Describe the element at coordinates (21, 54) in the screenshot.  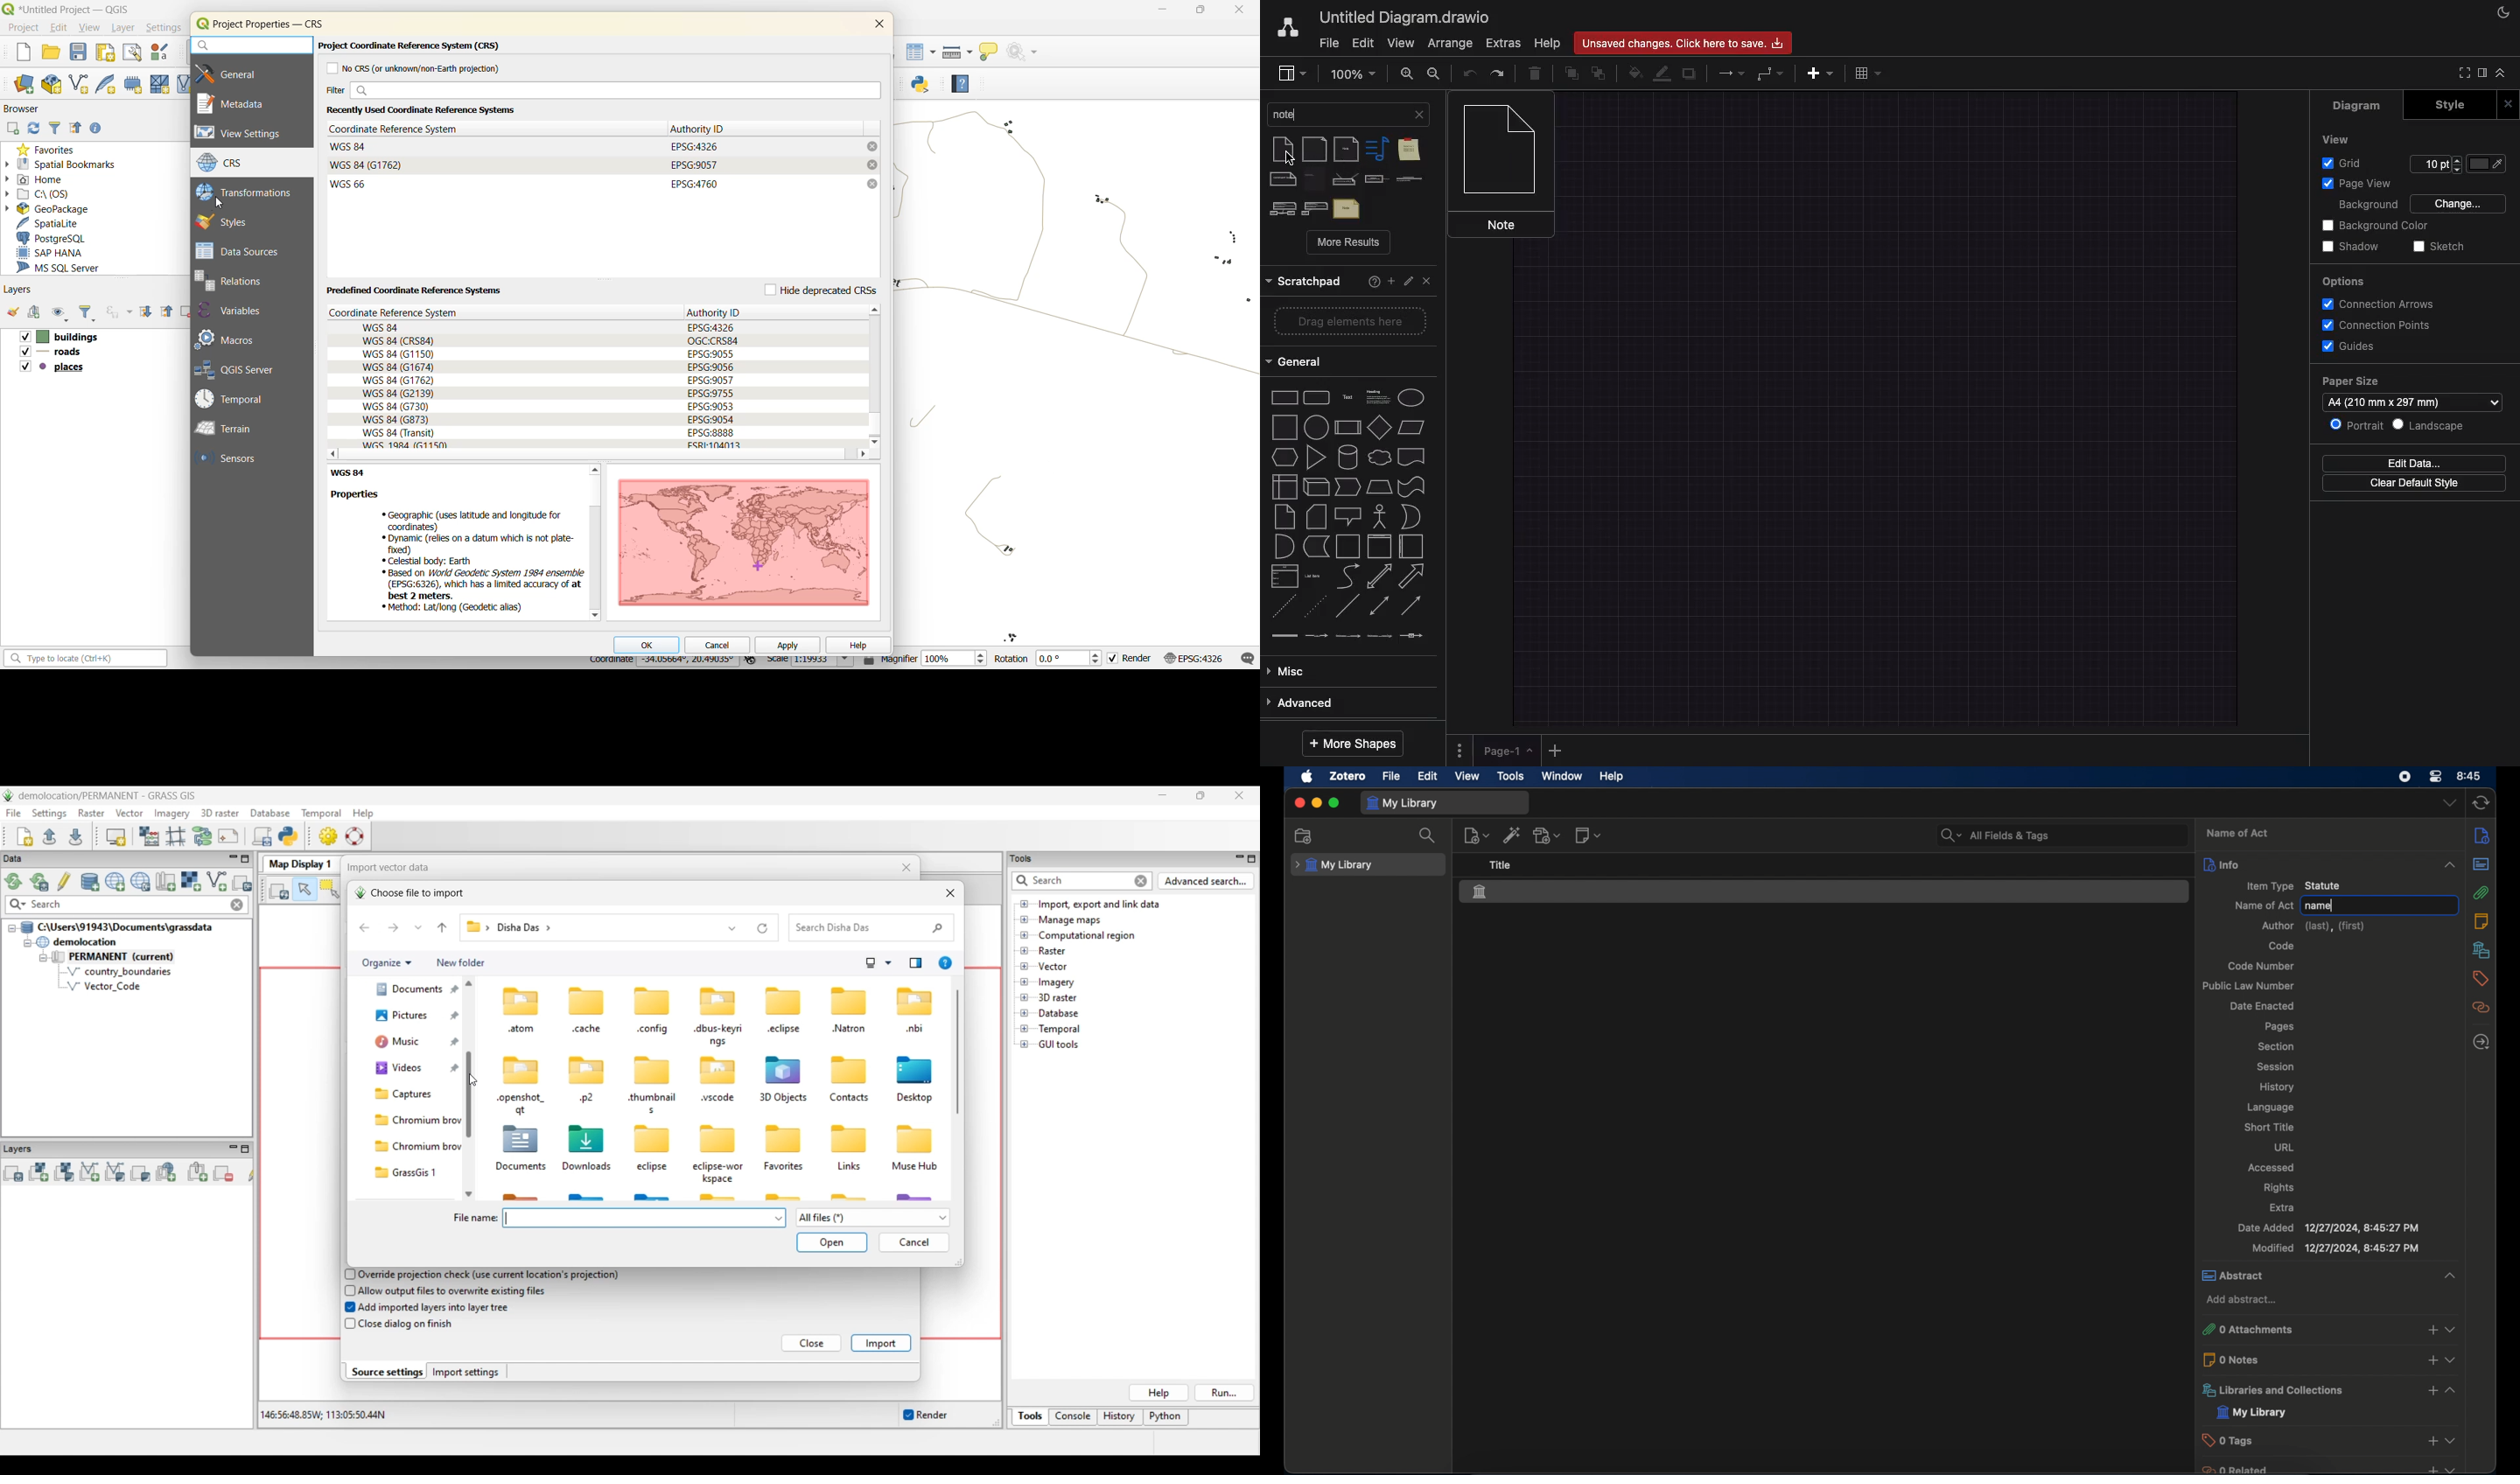
I see `new` at that location.